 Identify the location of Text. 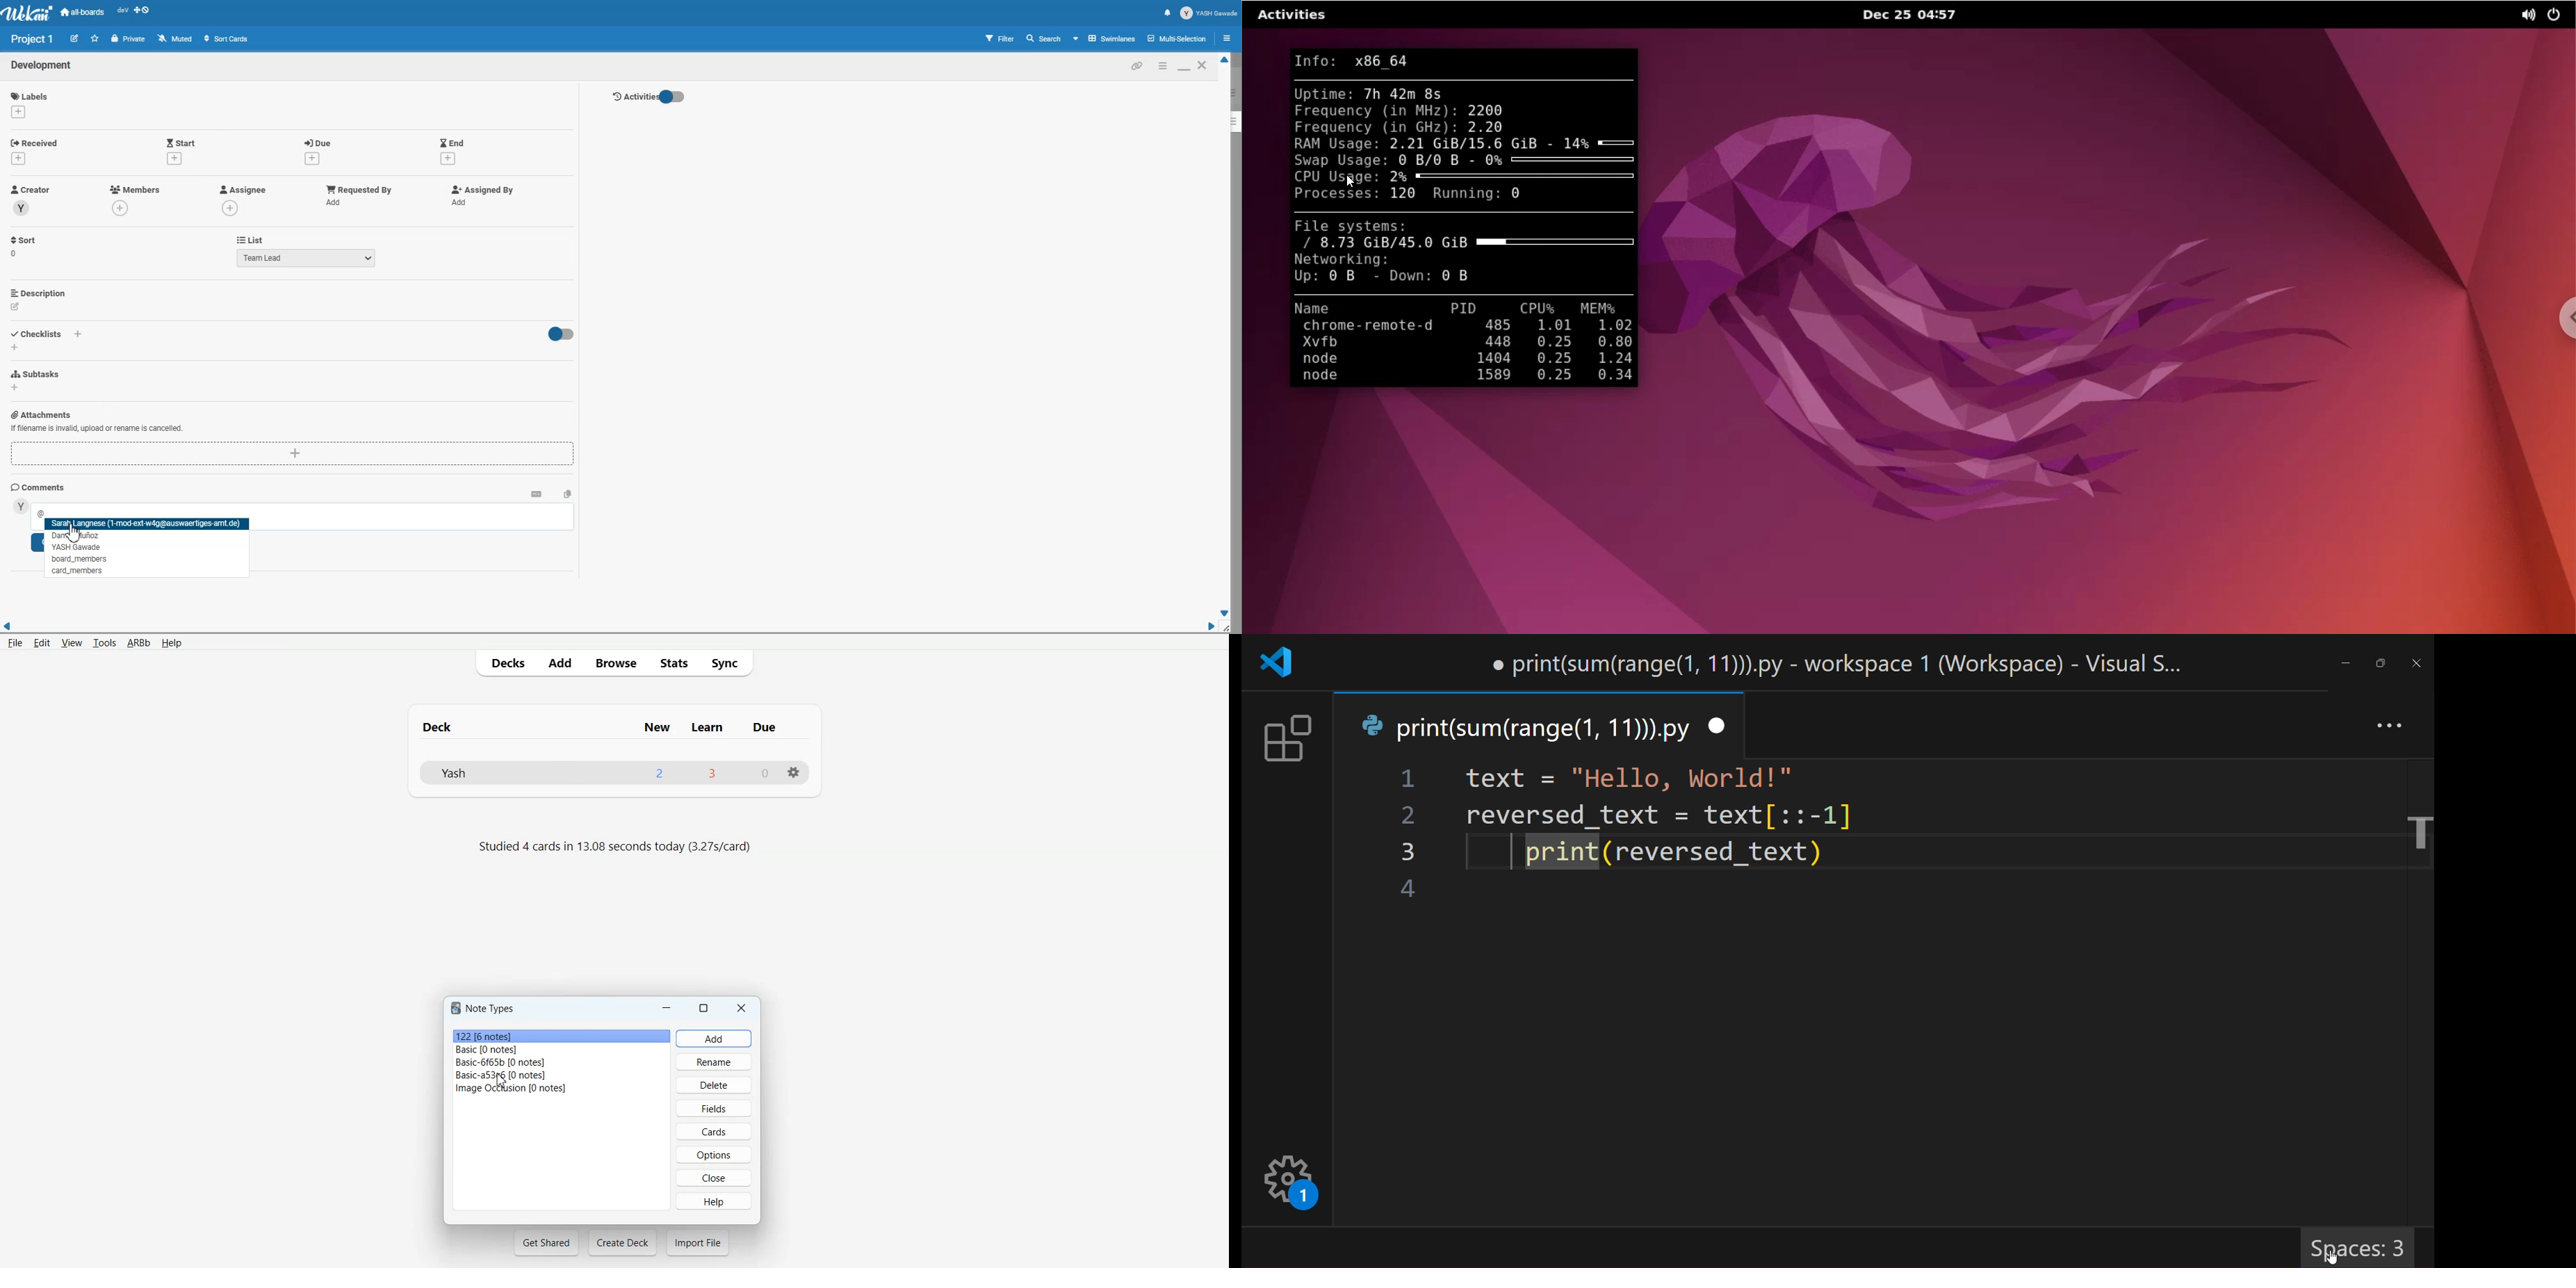
(33, 39).